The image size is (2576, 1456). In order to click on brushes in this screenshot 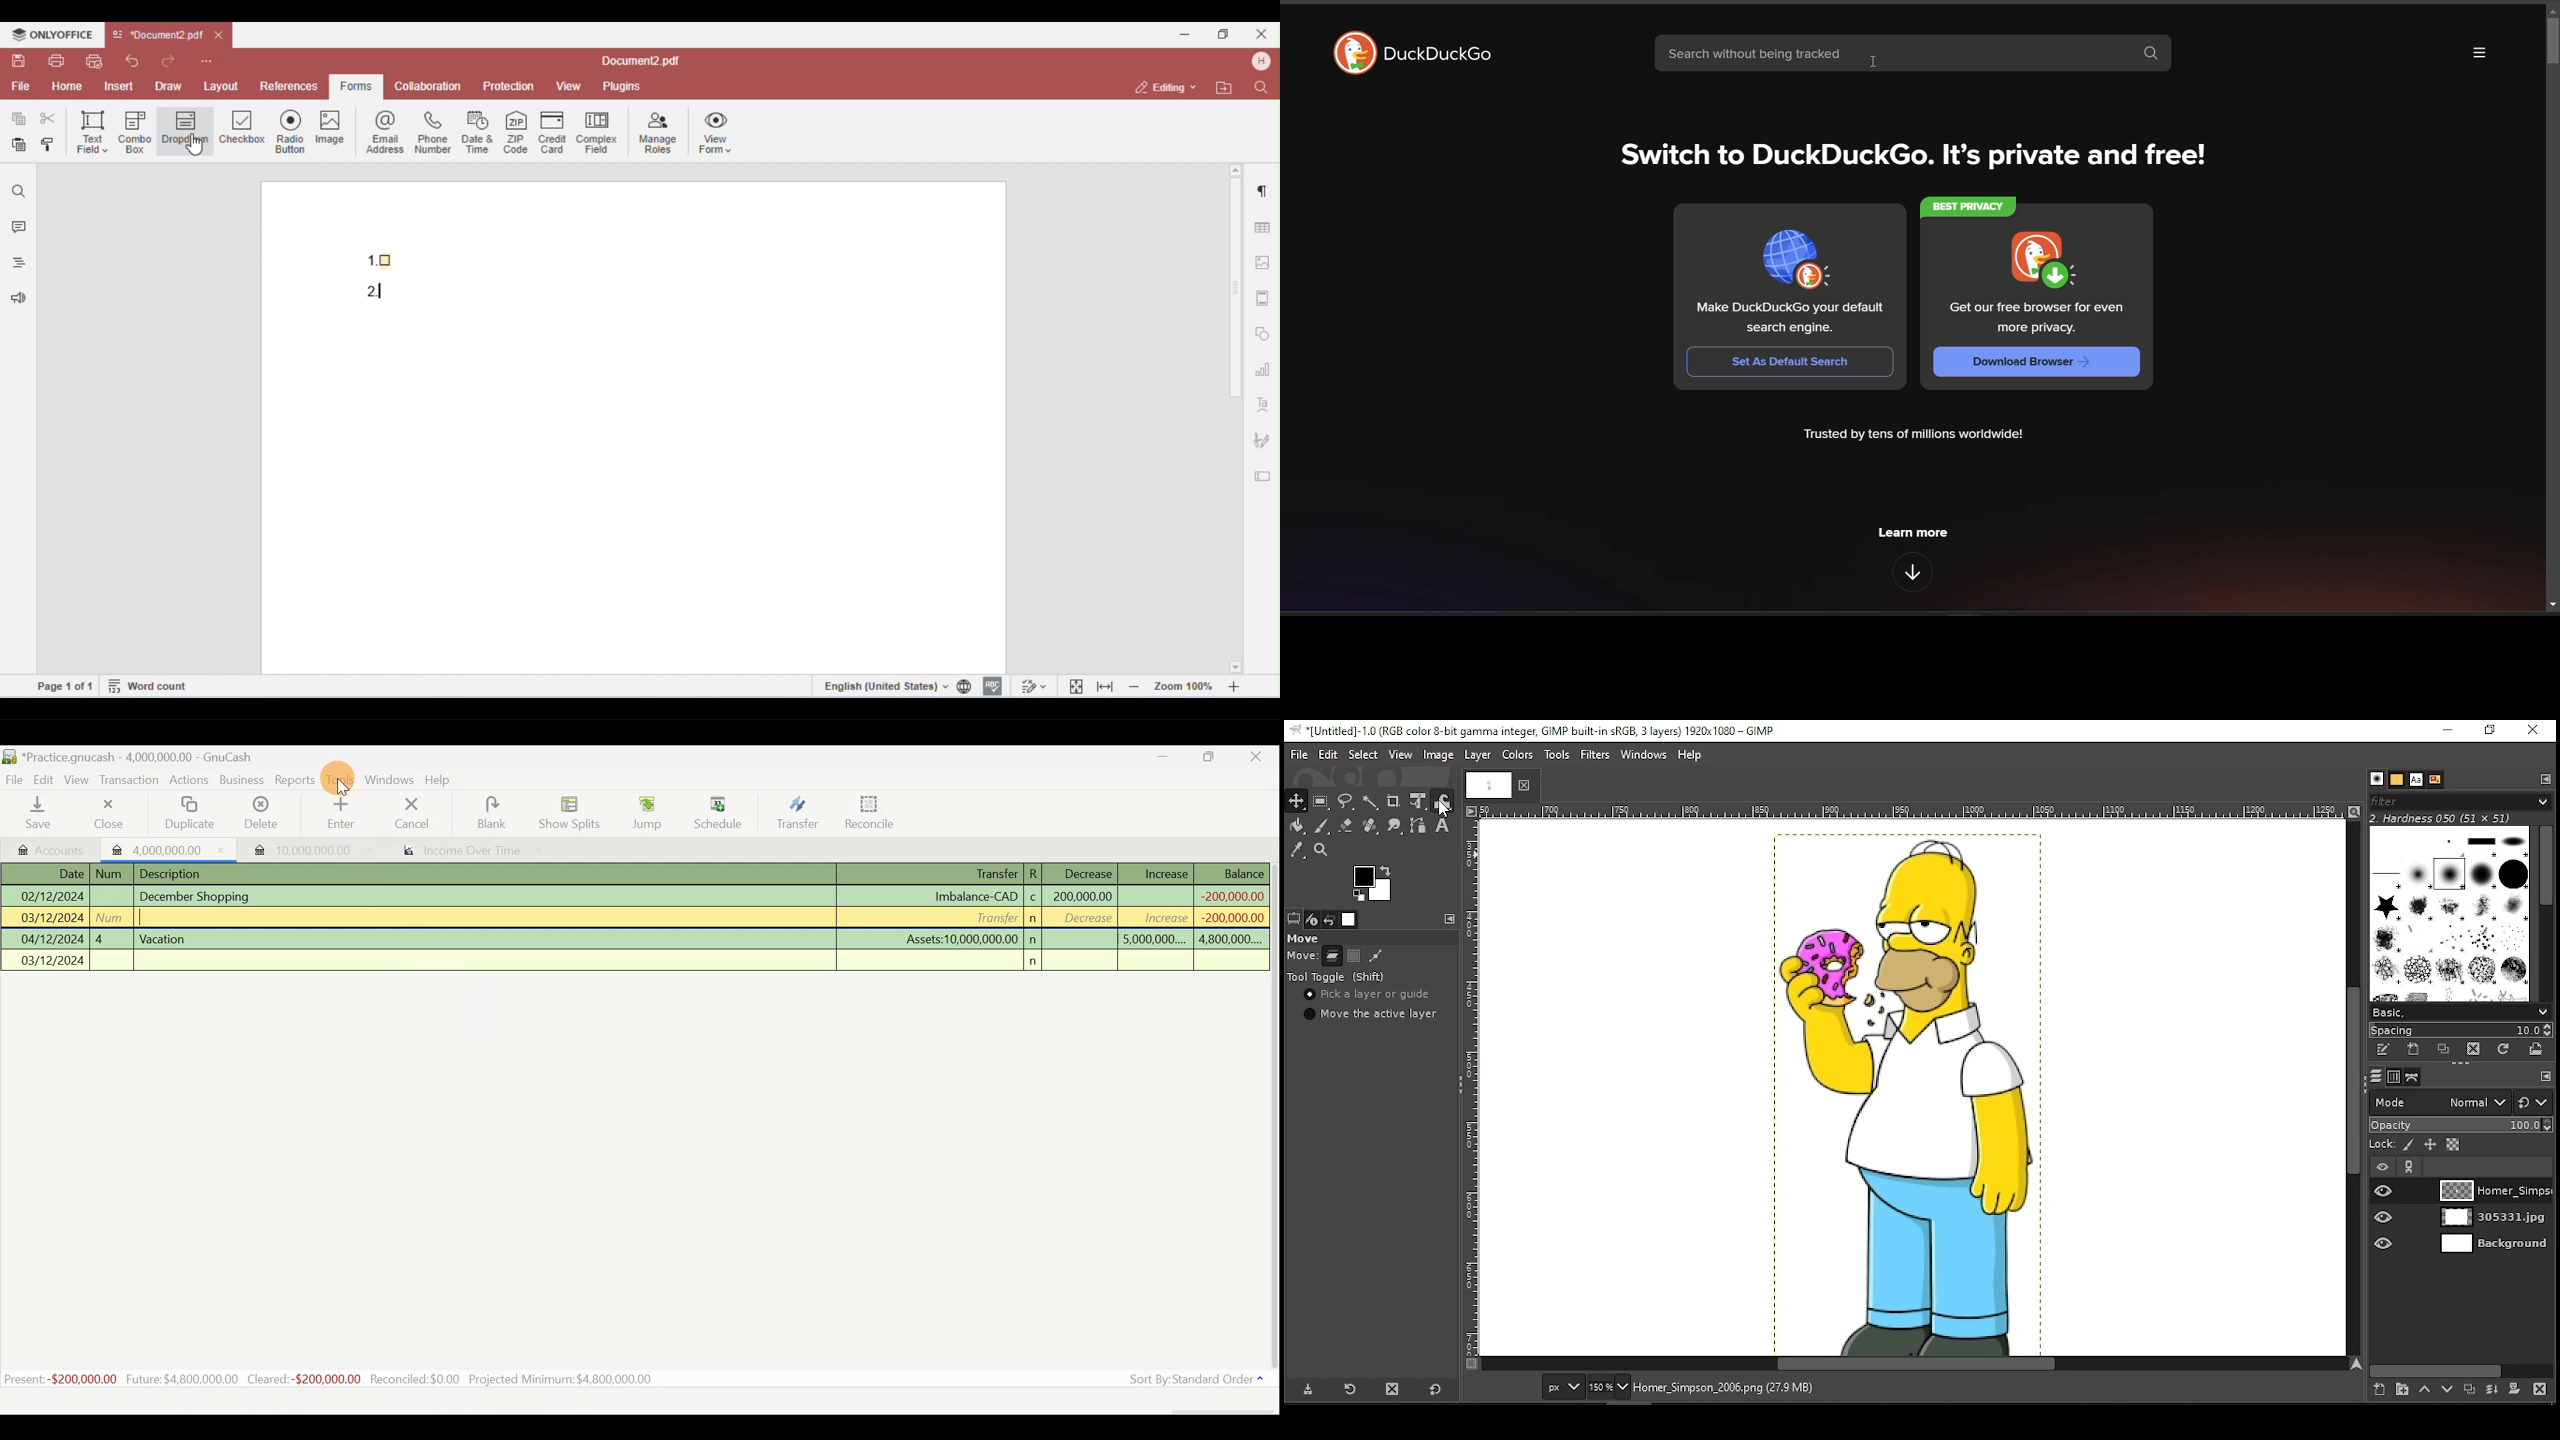, I will do `click(2451, 913)`.